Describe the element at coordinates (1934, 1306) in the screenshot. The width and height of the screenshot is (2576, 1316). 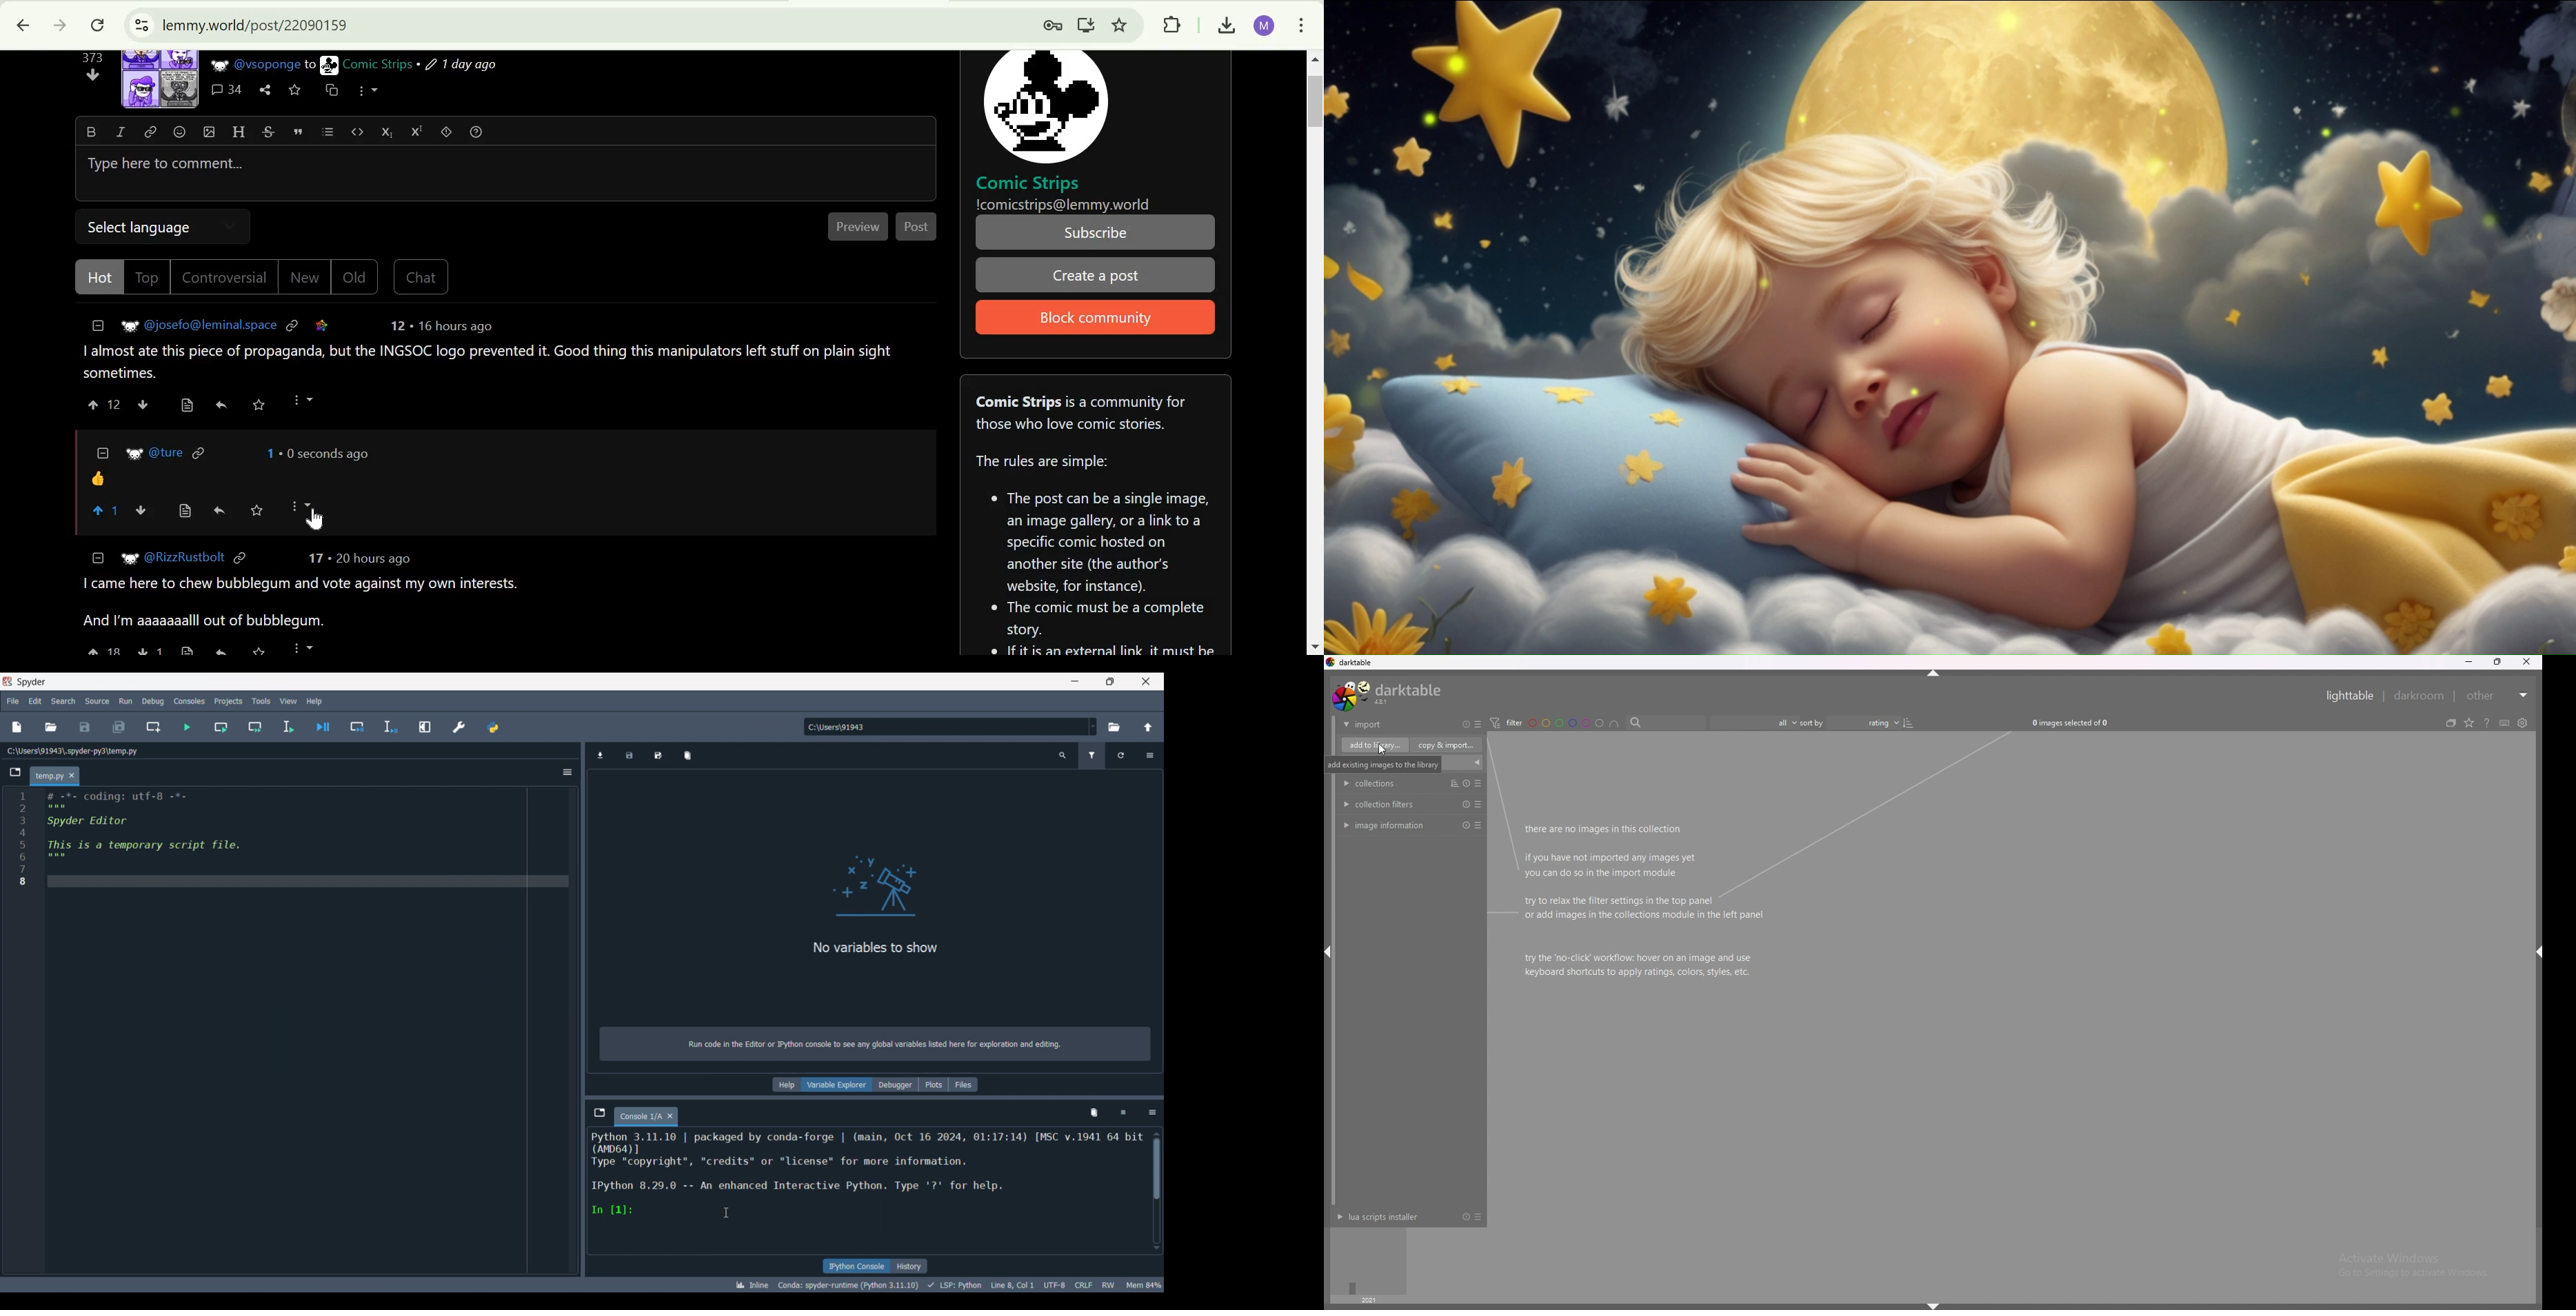
I see `shift+ctlr+b` at that location.